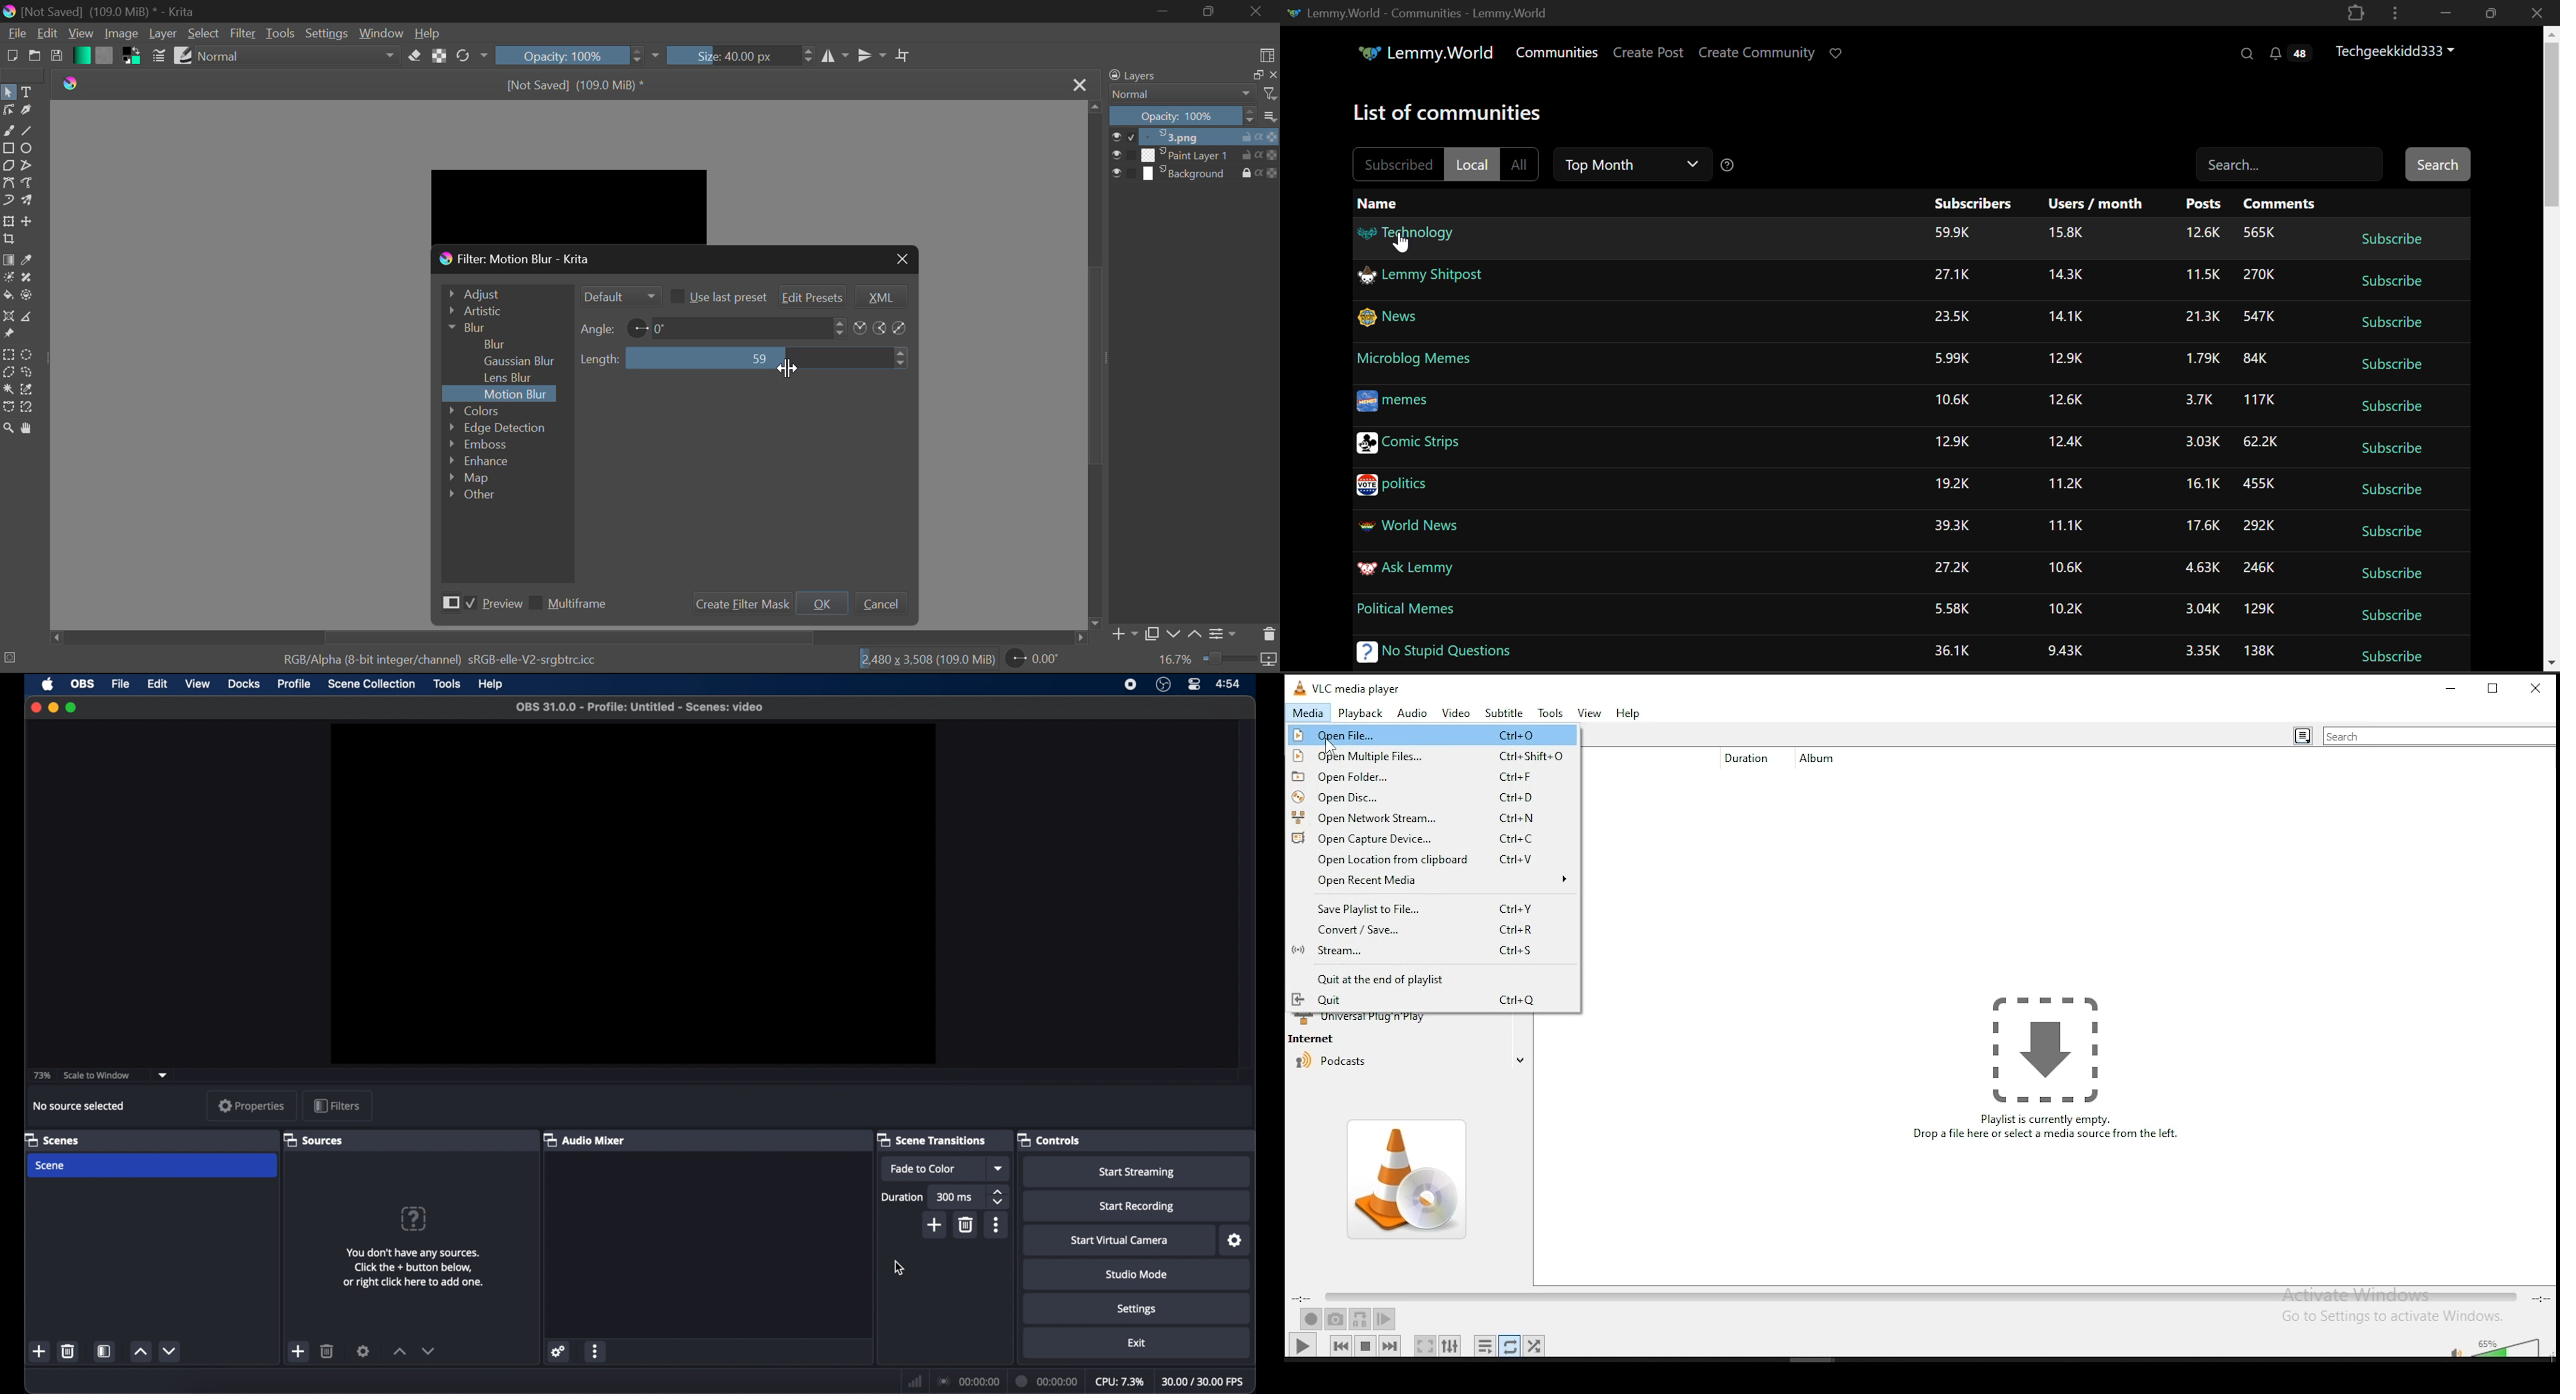 Image resolution: width=2576 pixels, height=1400 pixels. I want to click on increment, so click(139, 1352).